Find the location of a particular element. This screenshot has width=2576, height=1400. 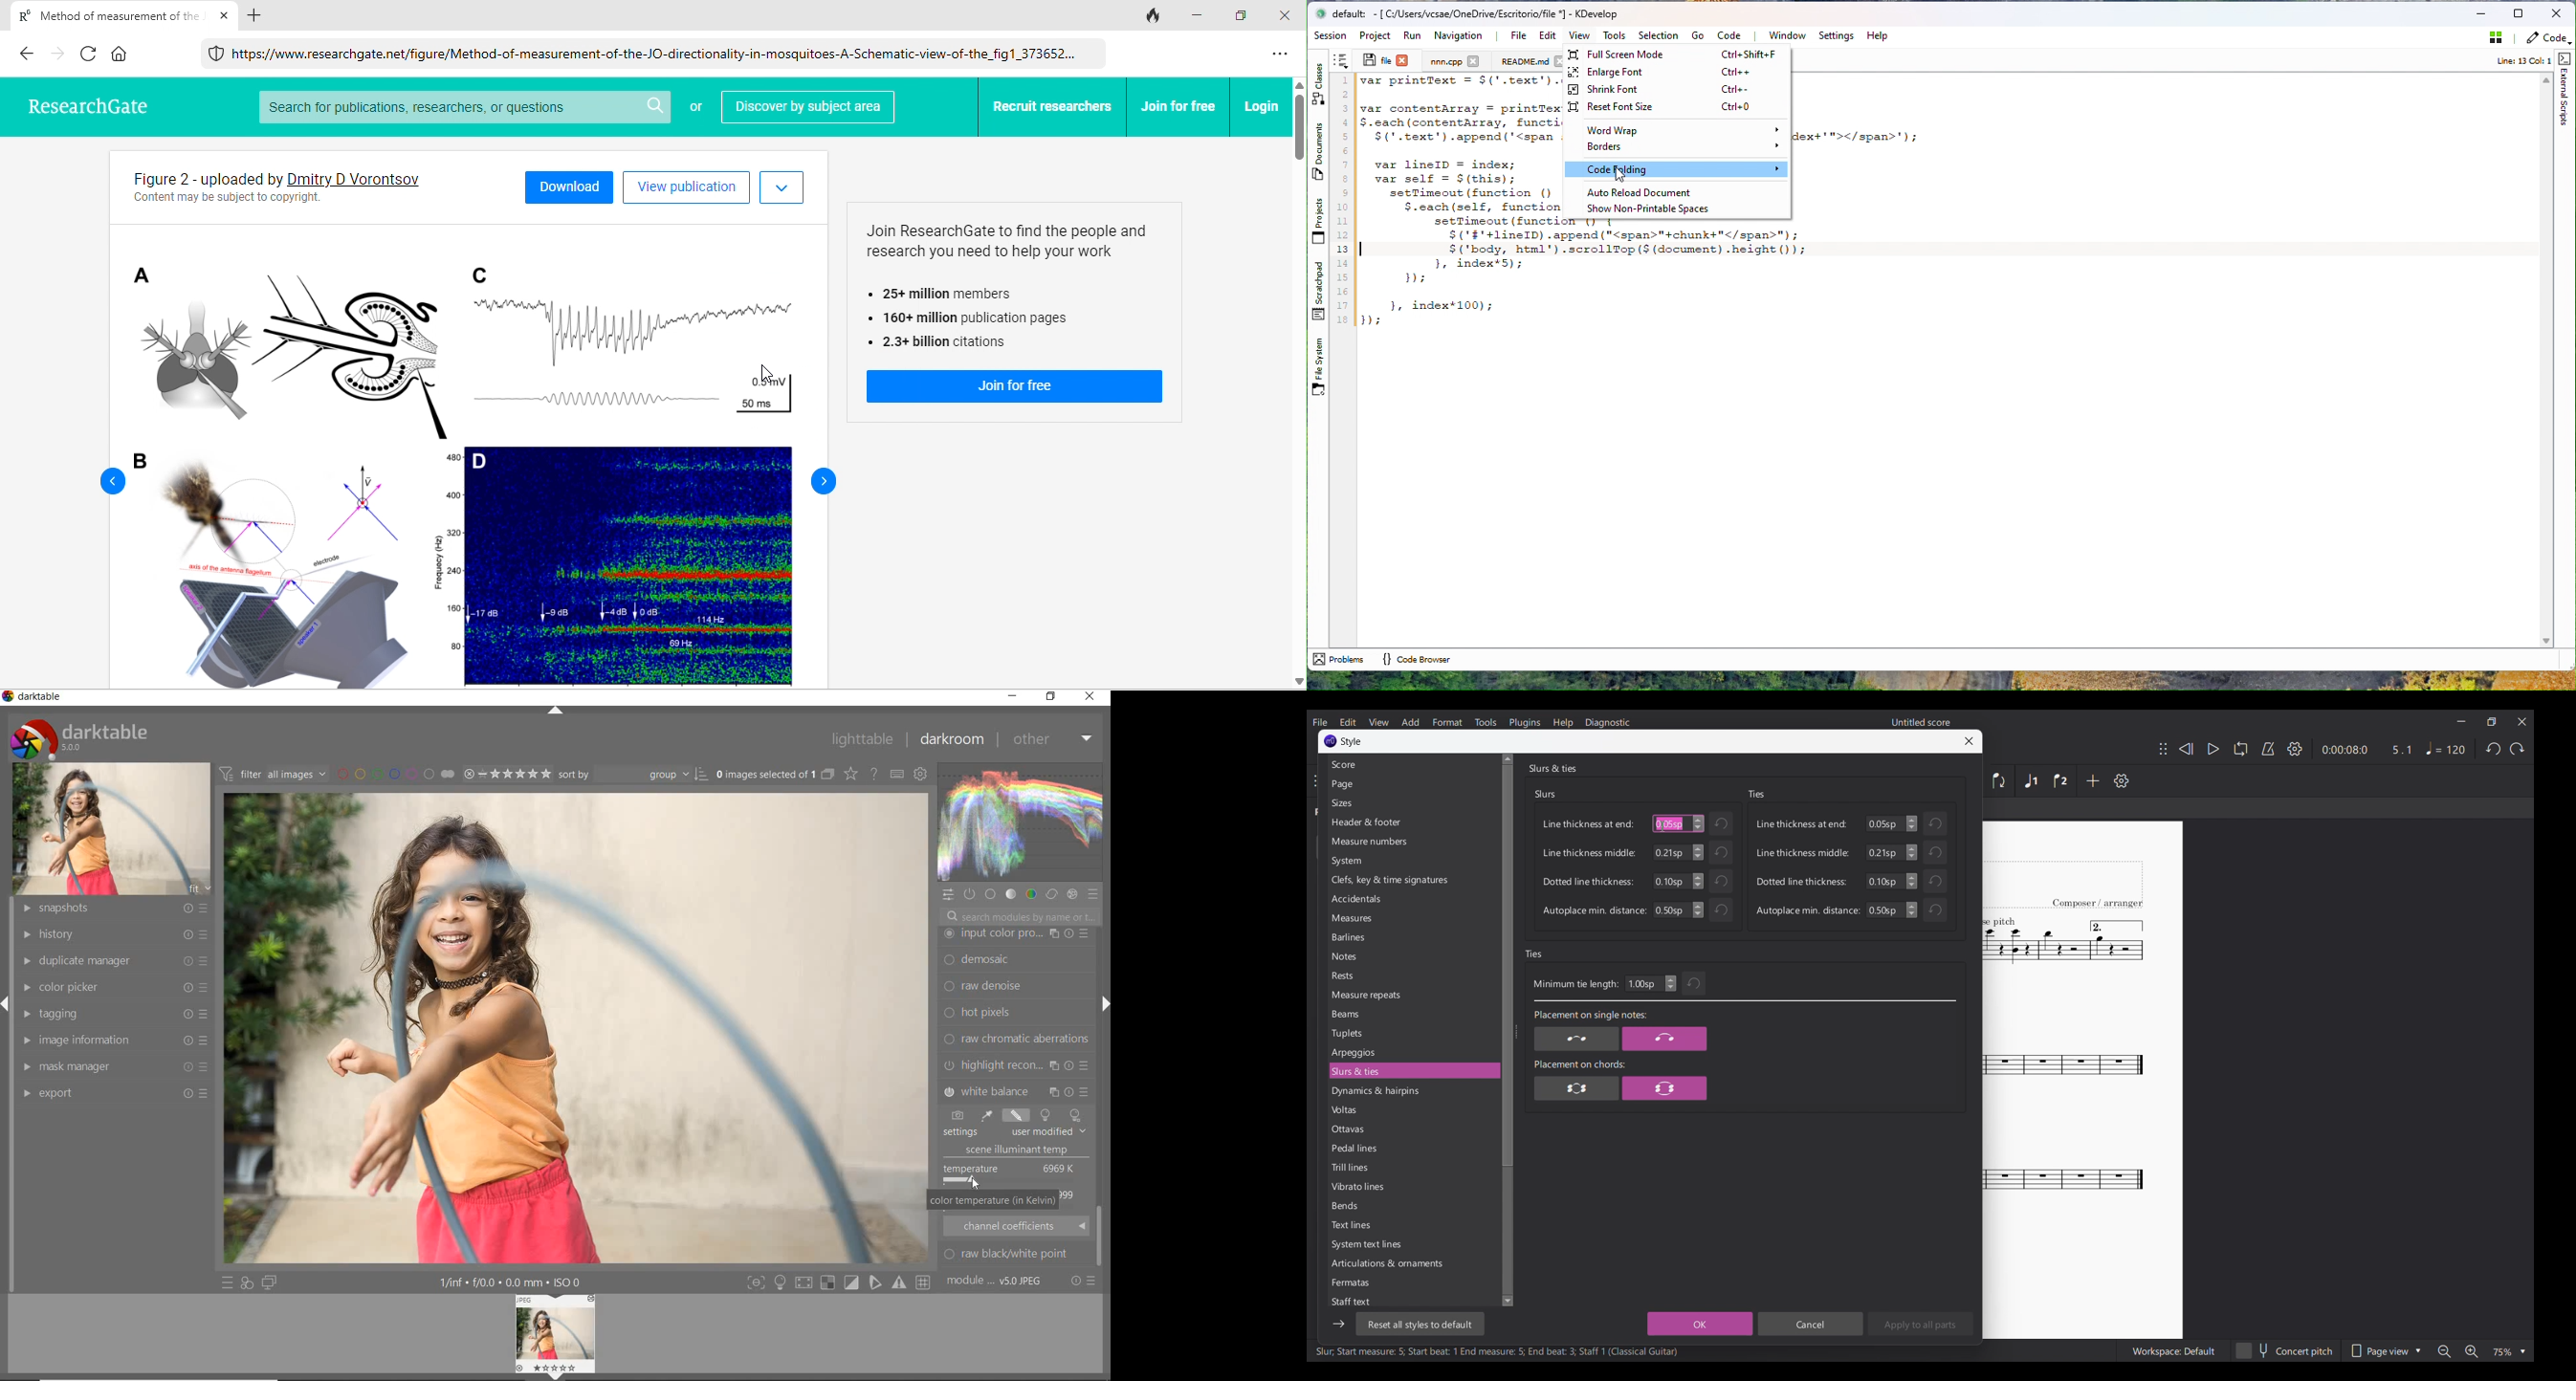

toggle mode is located at coordinates (755, 1282).